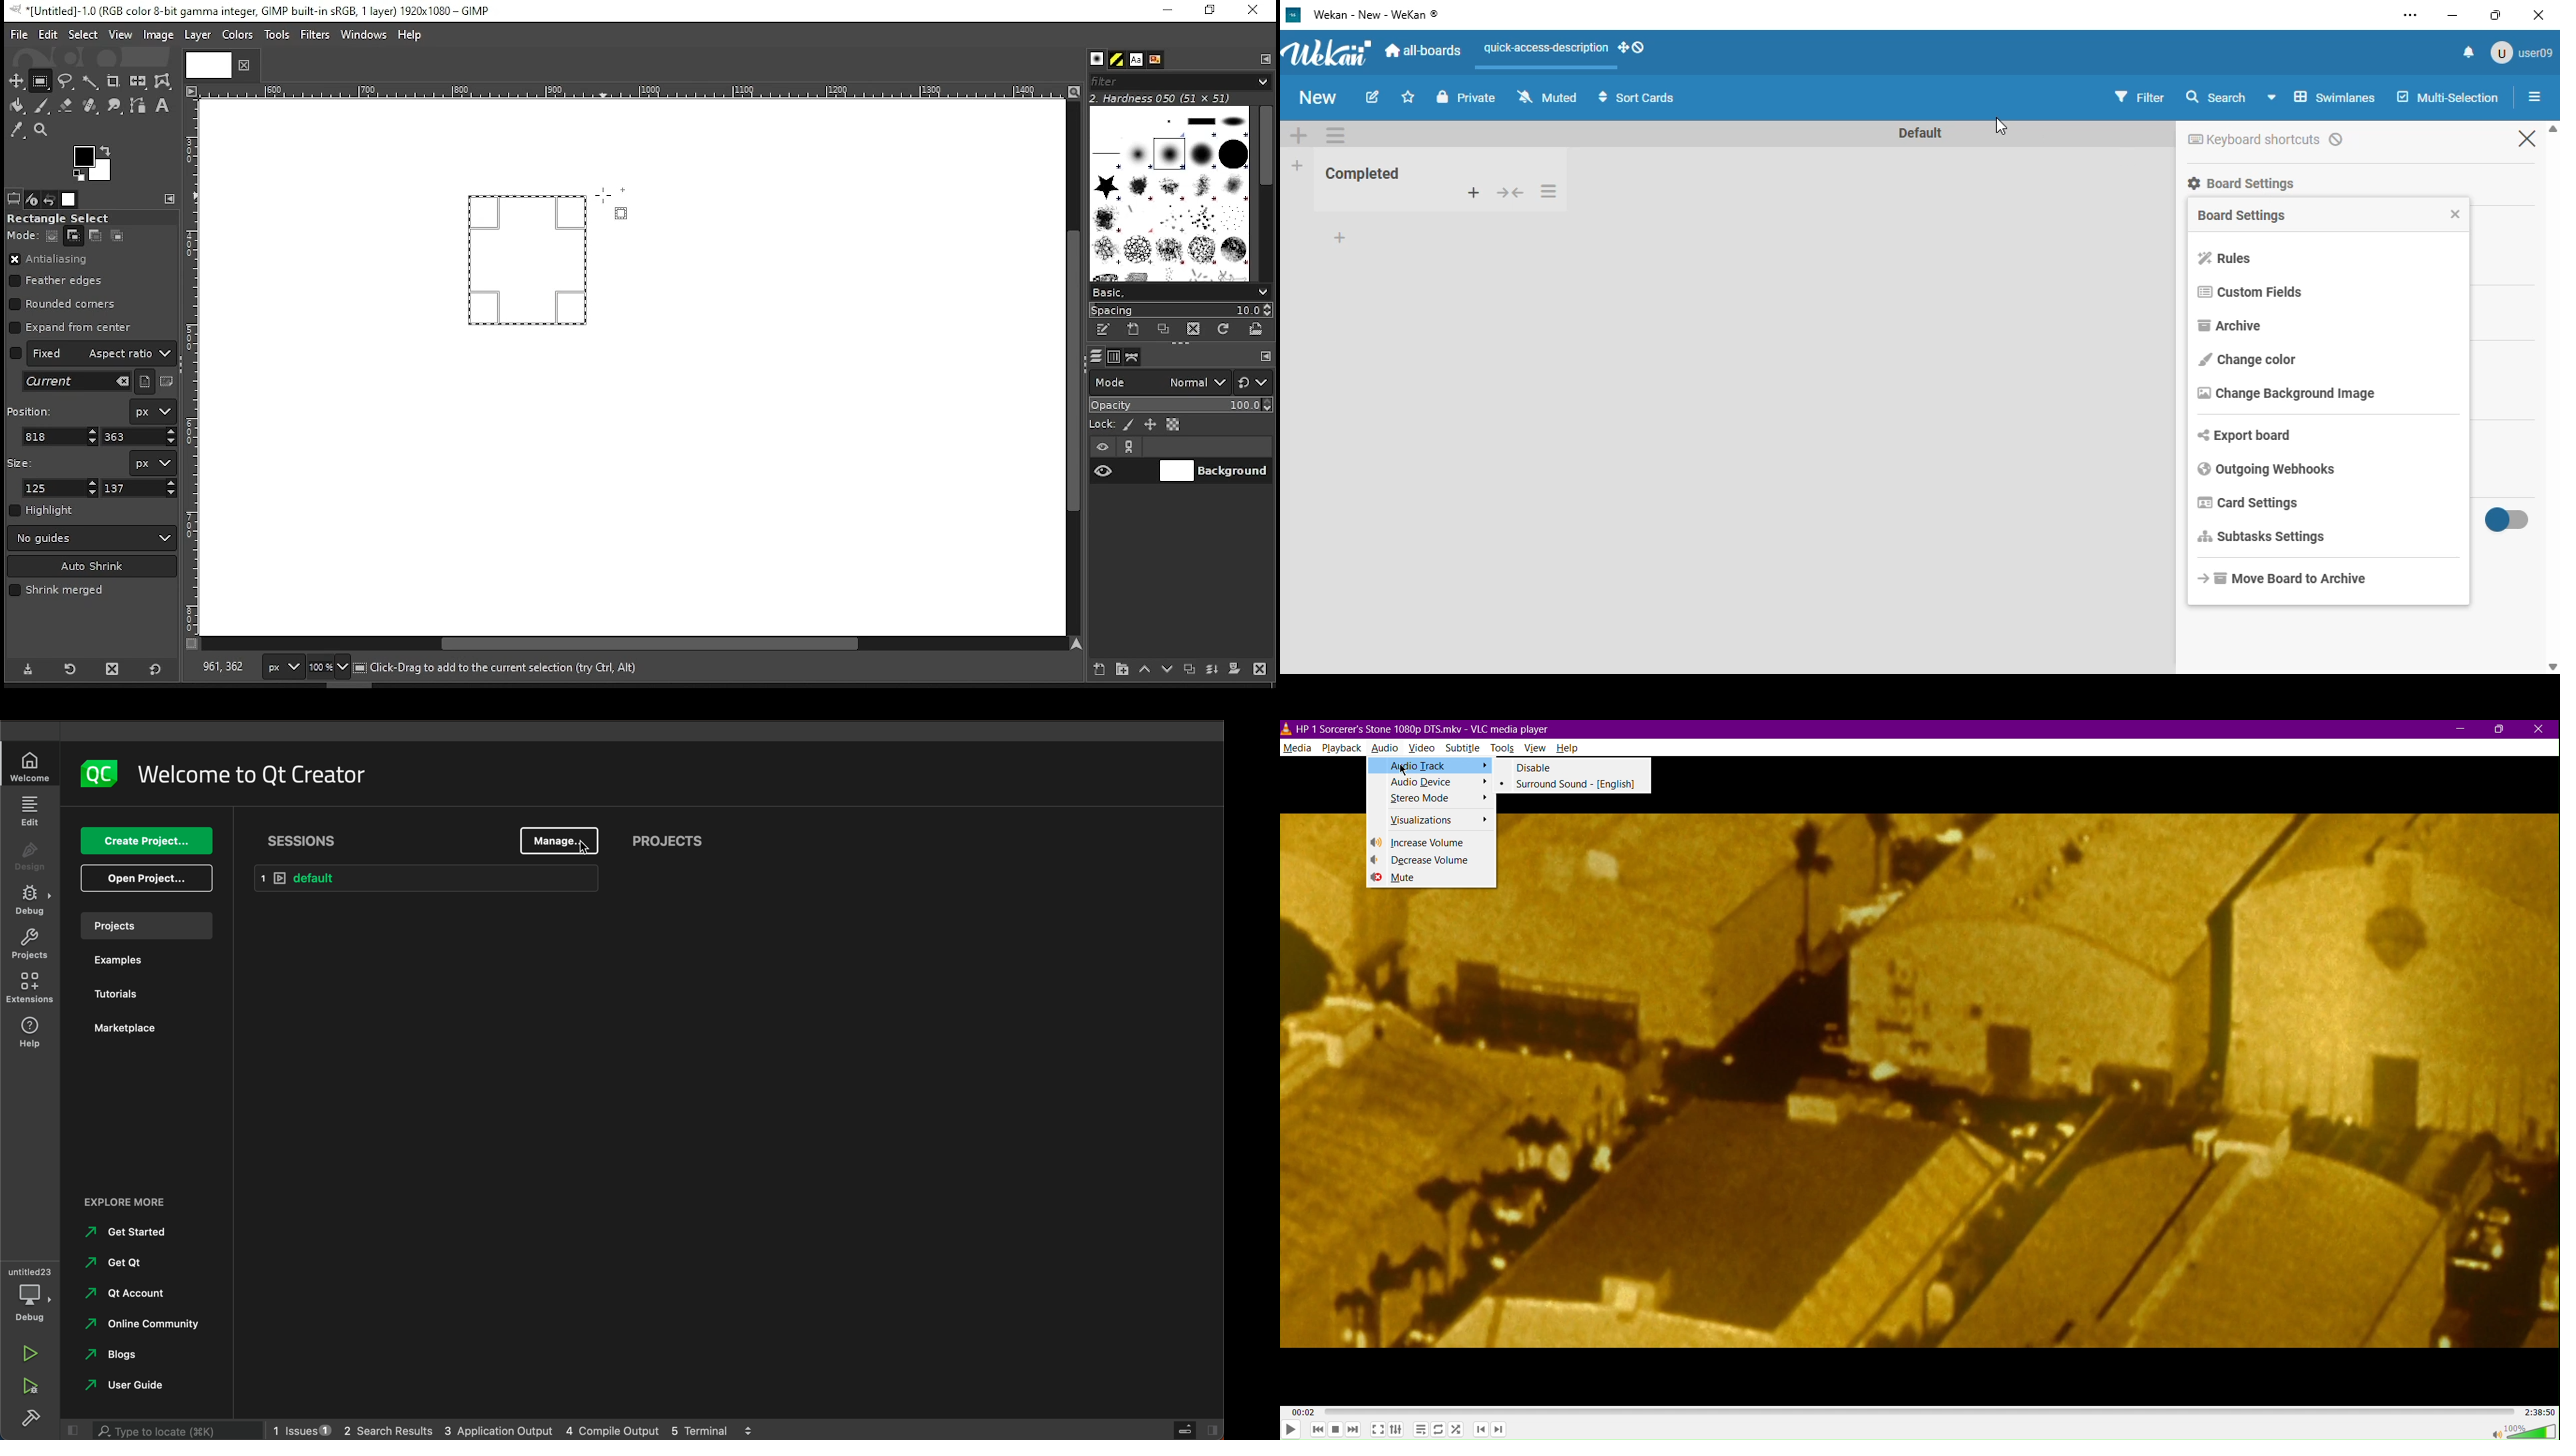  What do you see at coordinates (238, 34) in the screenshot?
I see `color` at bounding box center [238, 34].